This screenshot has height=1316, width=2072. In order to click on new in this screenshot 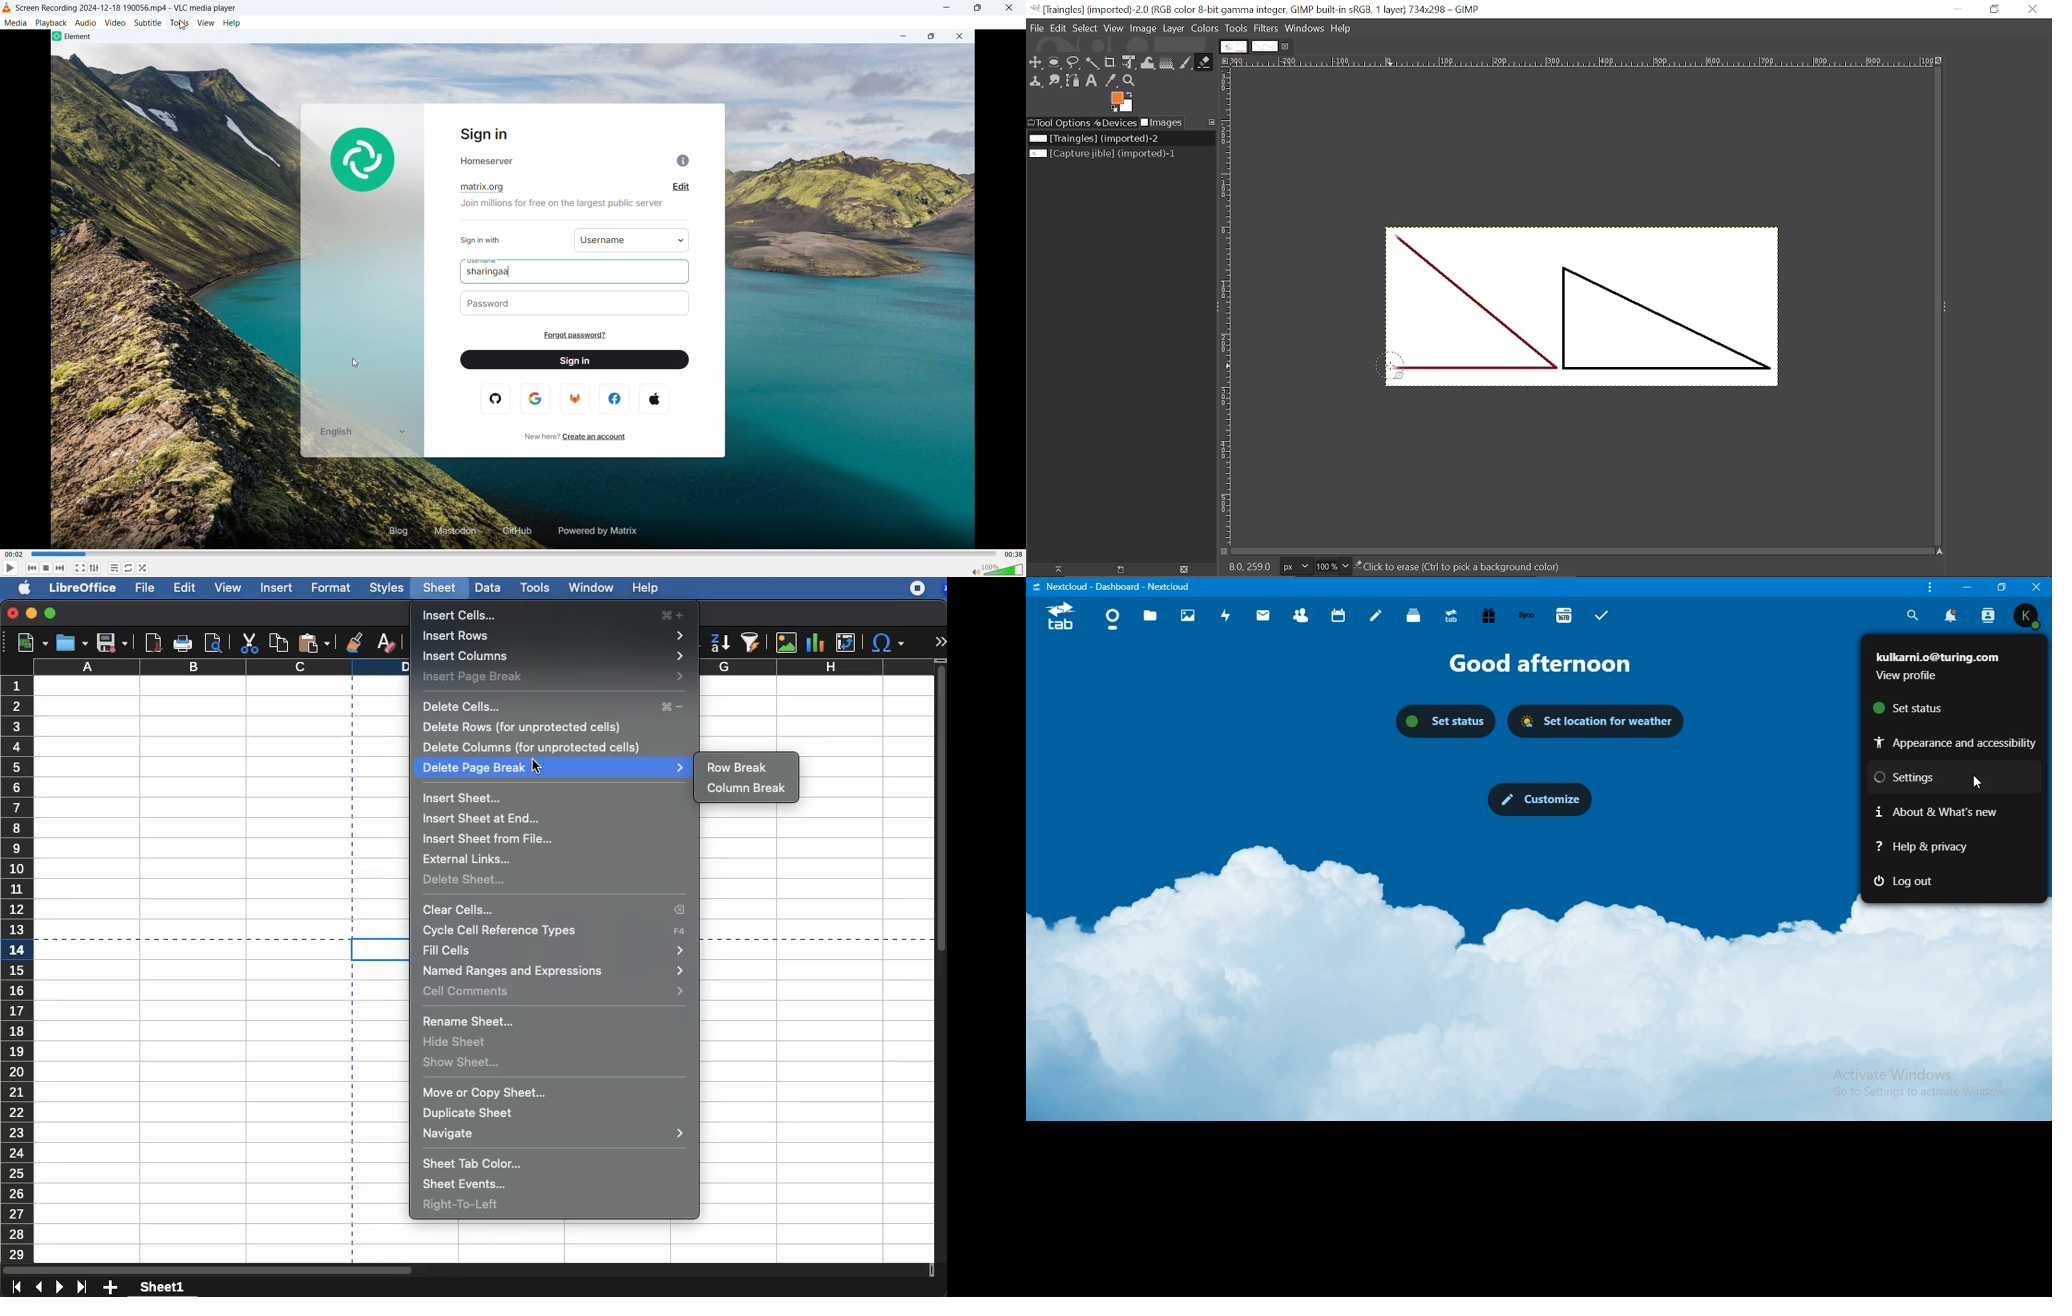, I will do `click(27, 644)`.